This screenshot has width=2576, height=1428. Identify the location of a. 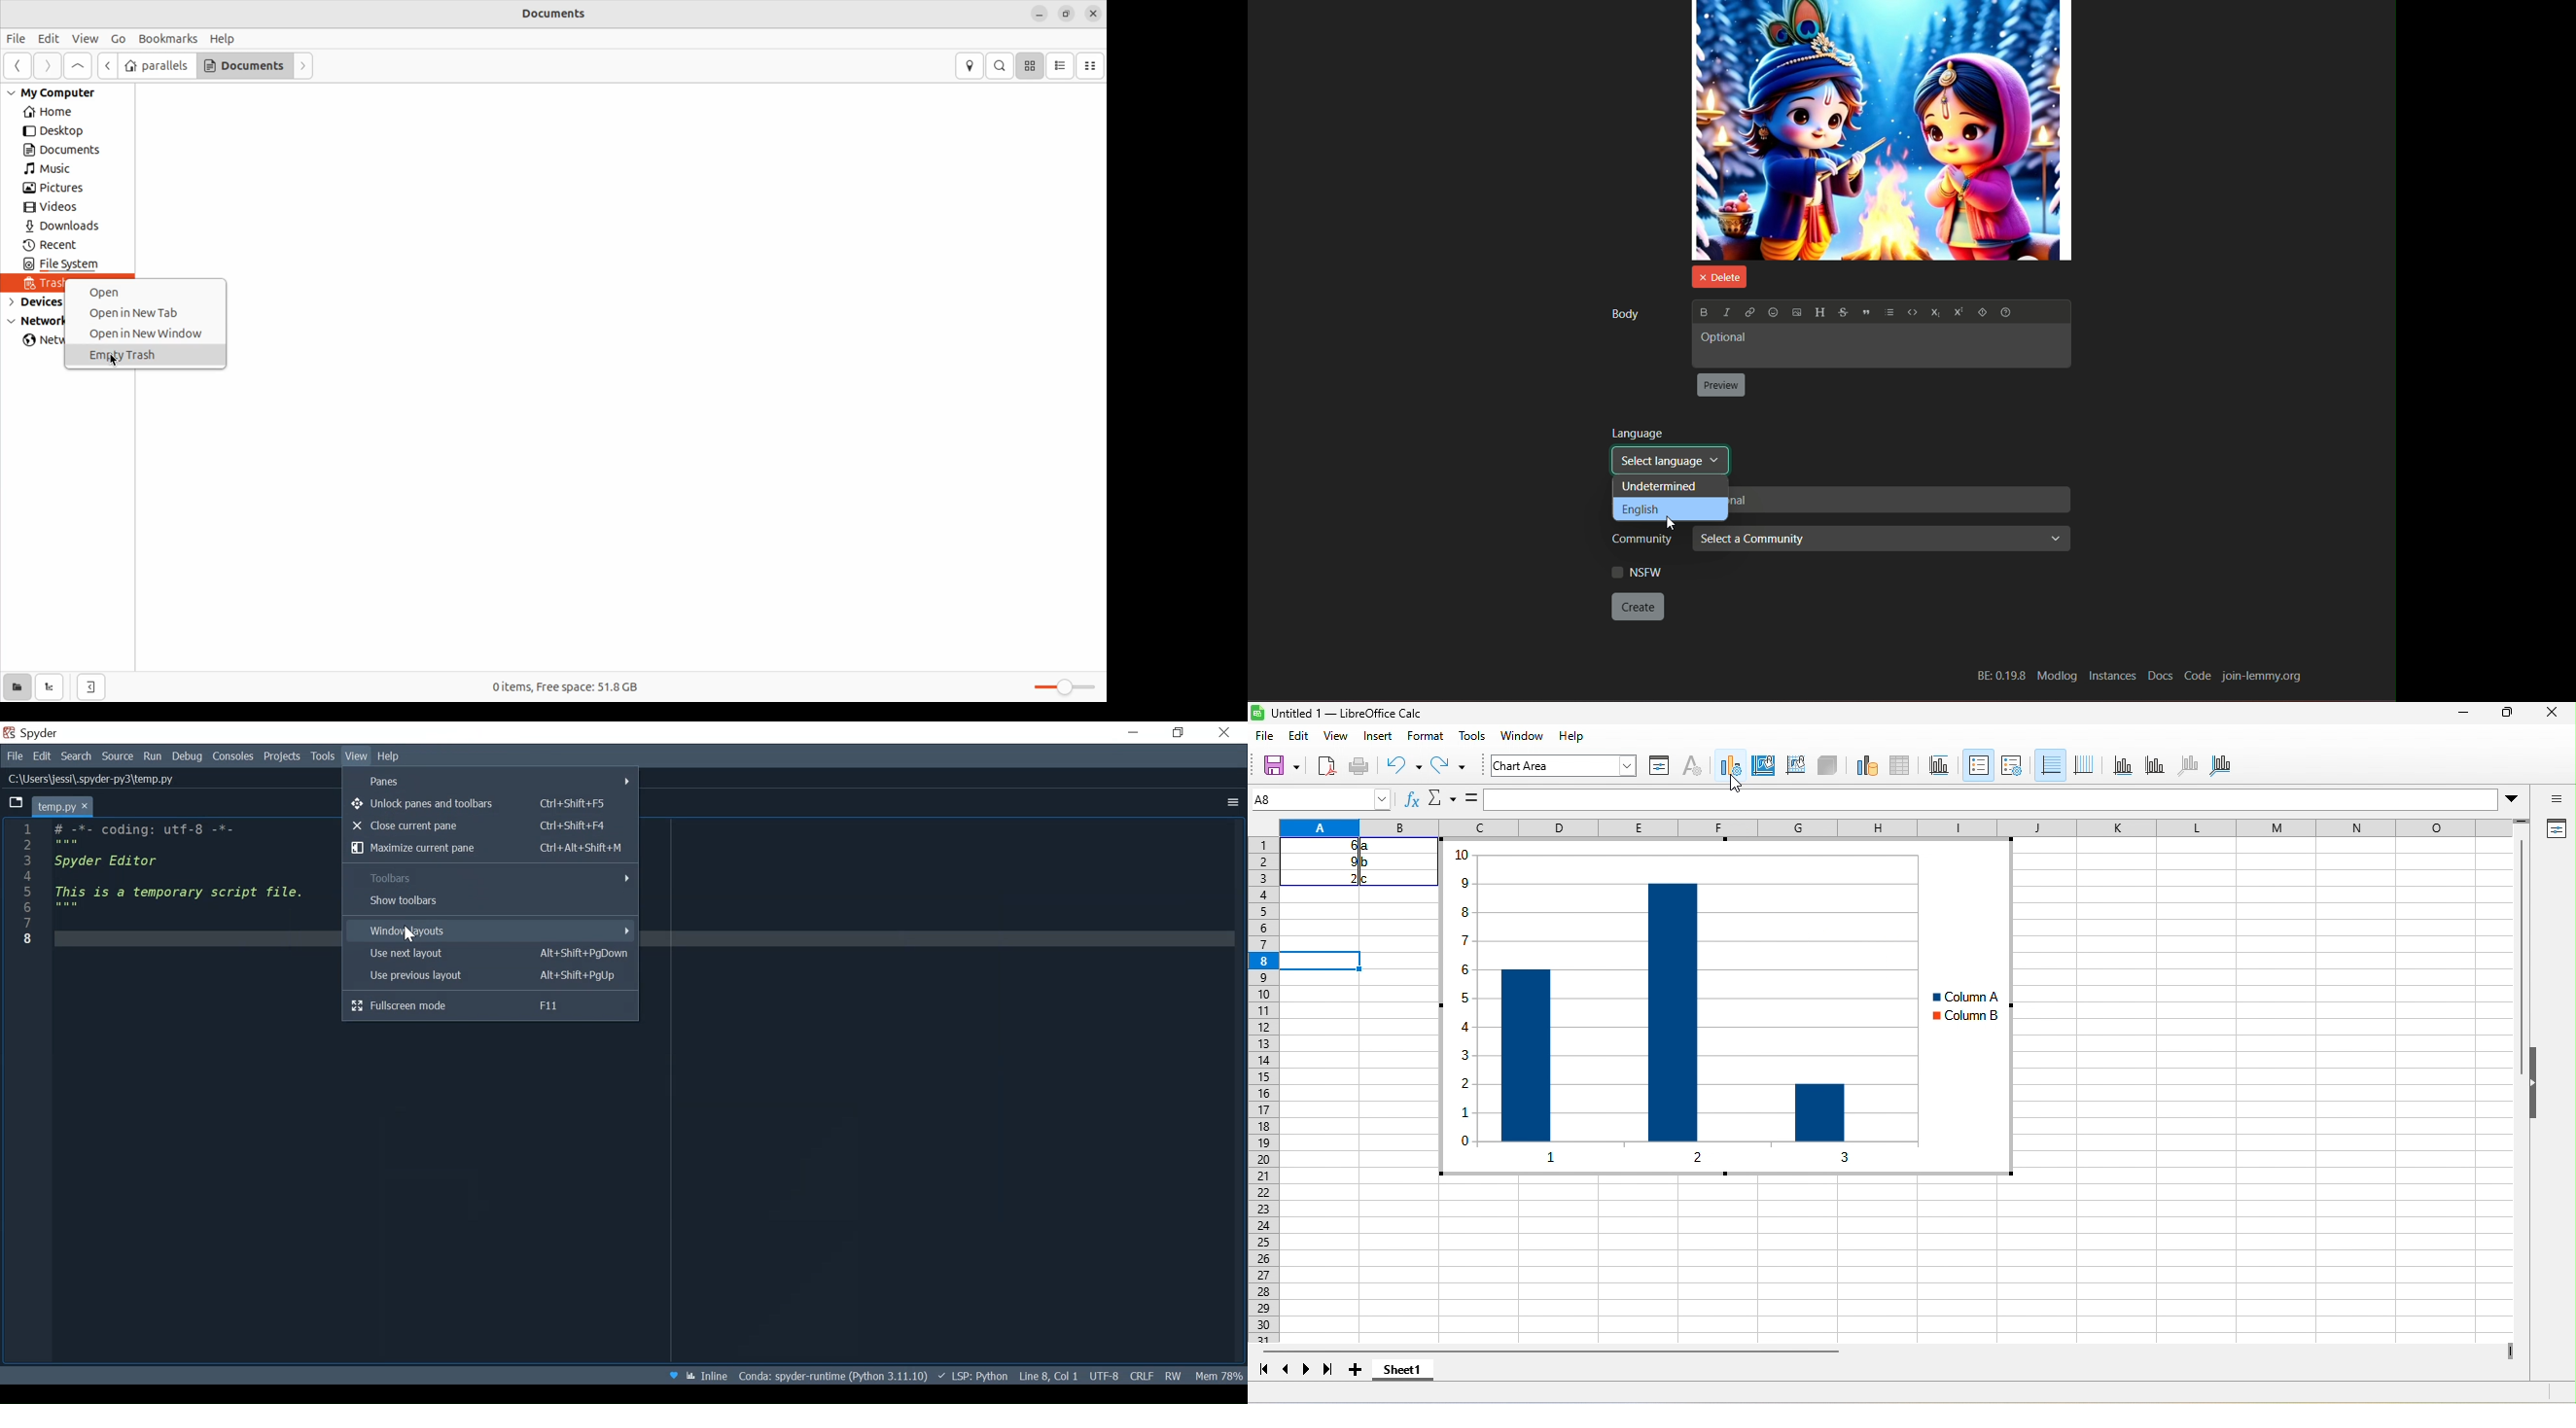
(1367, 848).